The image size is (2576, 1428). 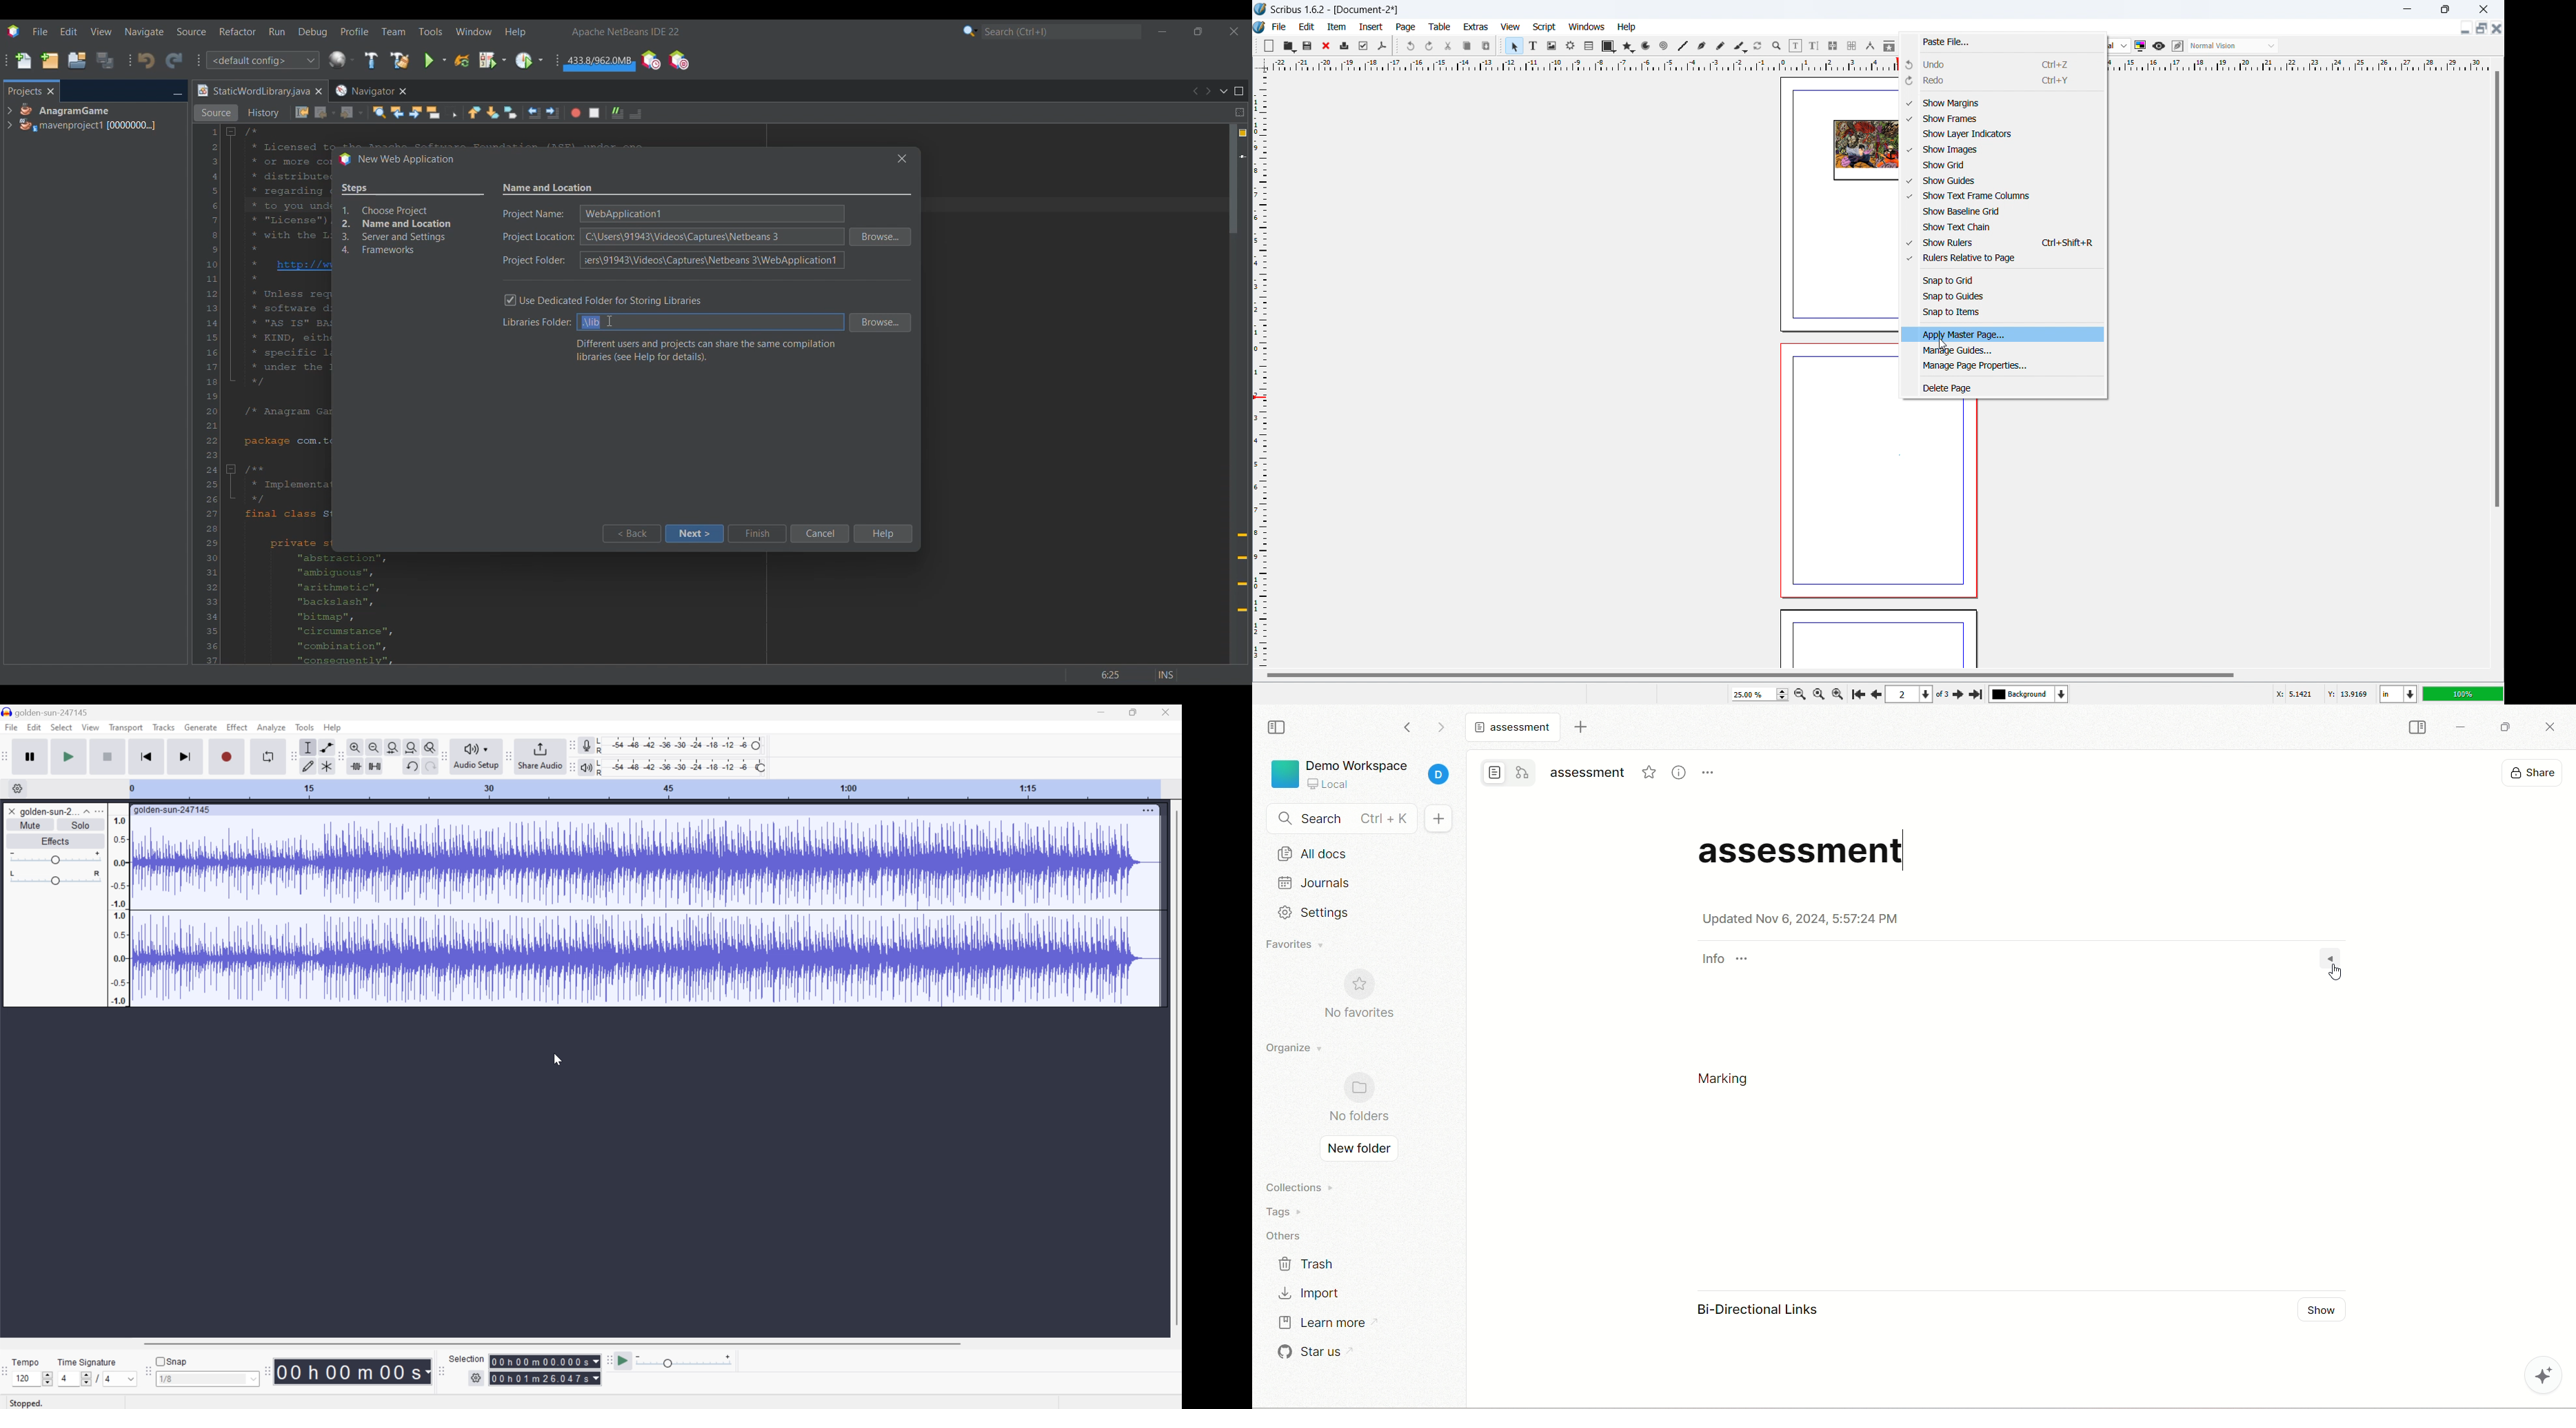 What do you see at coordinates (357, 746) in the screenshot?
I see `Zoom in` at bounding box center [357, 746].